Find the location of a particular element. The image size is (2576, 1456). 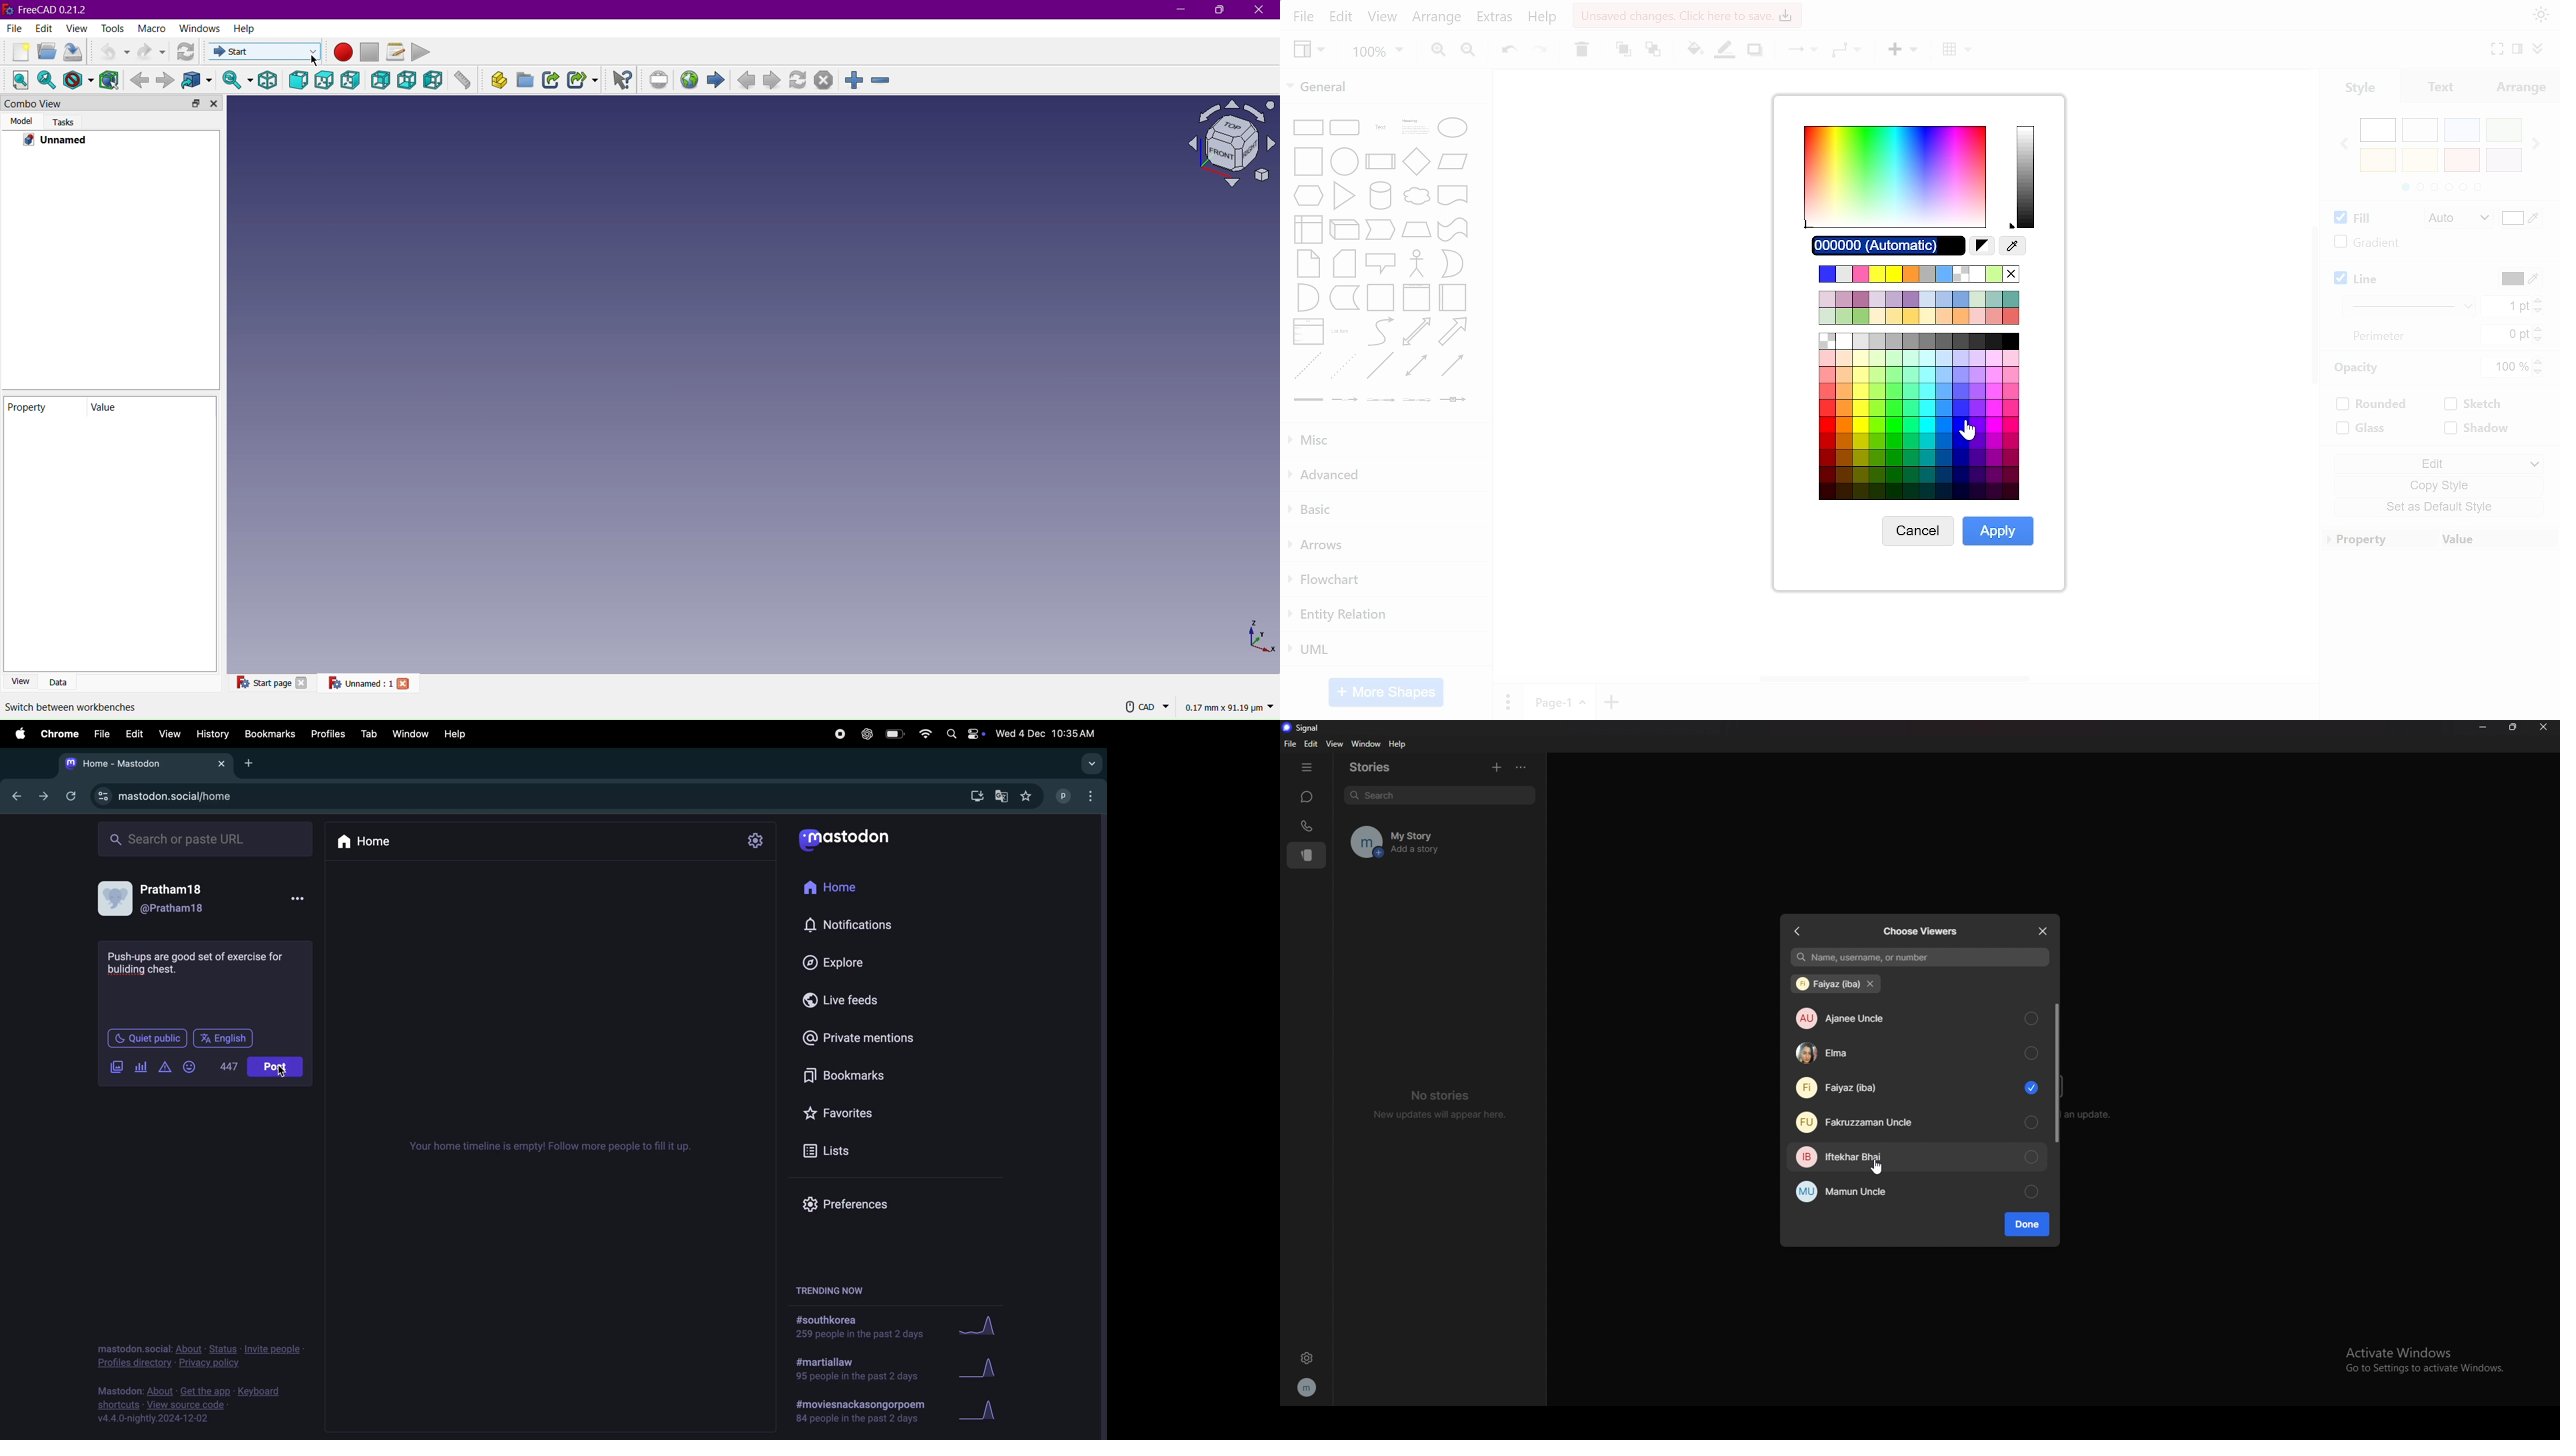

current line width is located at coordinates (2506, 307).